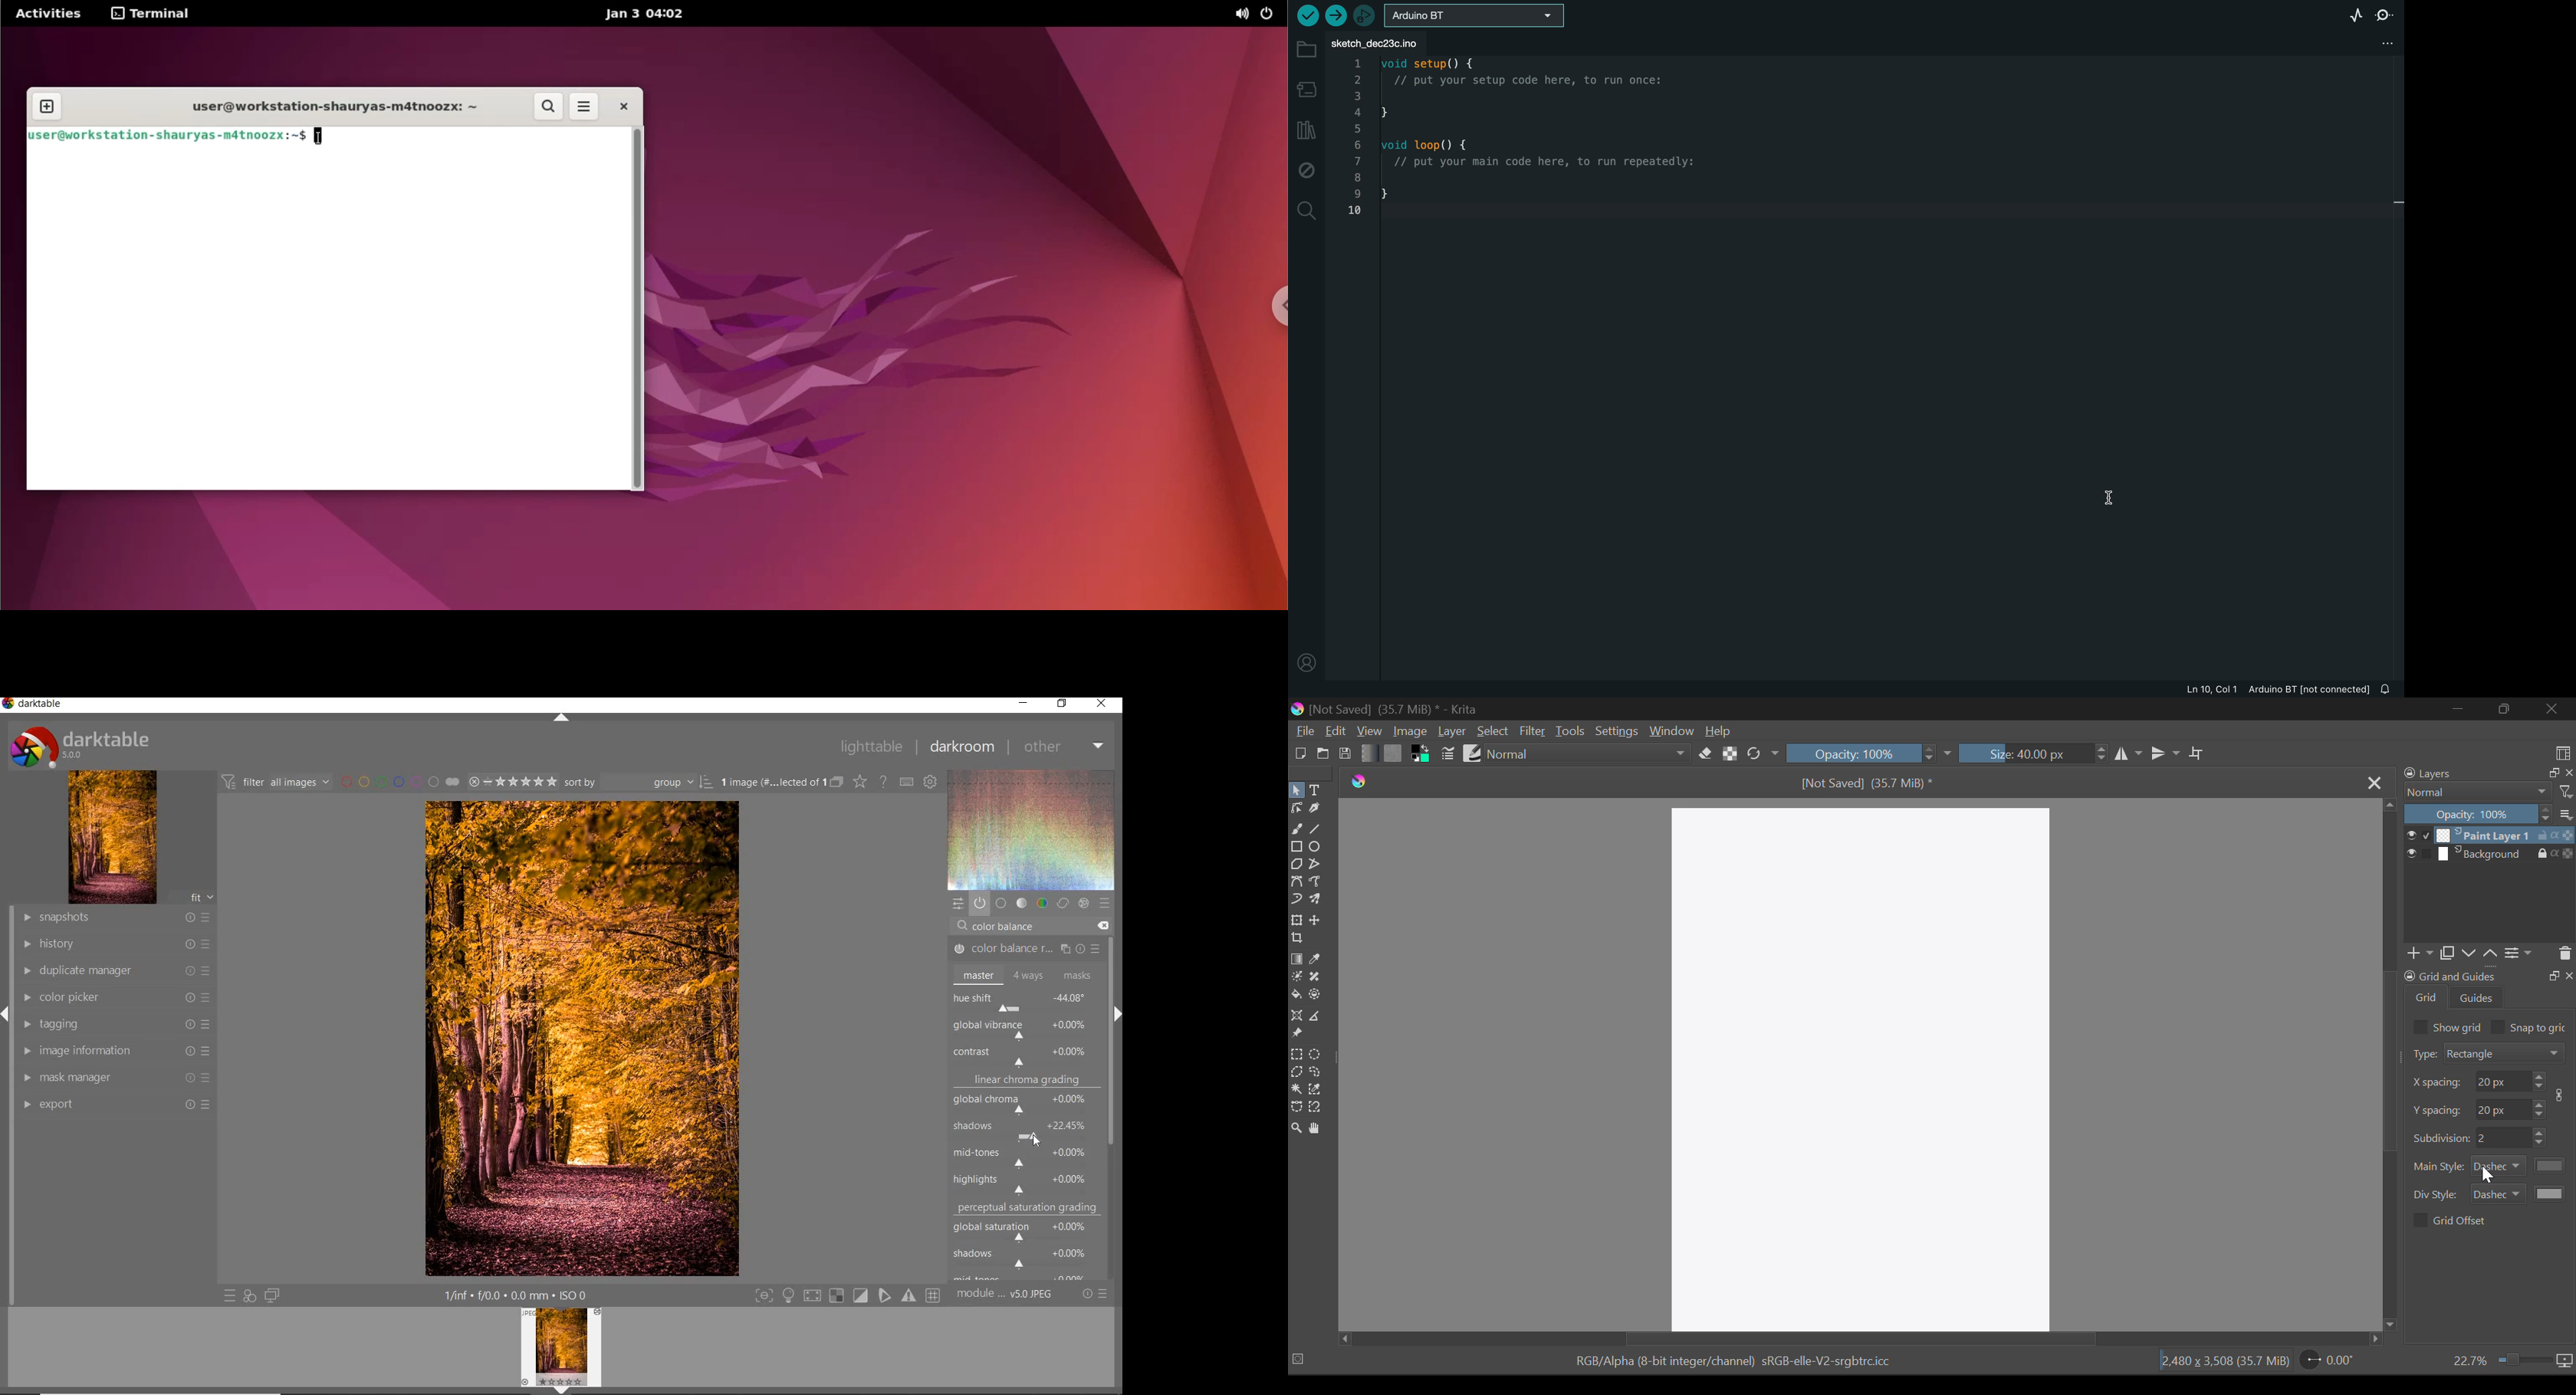 The image size is (2576, 1400). I want to click on Freehand, so click(1296, 830).